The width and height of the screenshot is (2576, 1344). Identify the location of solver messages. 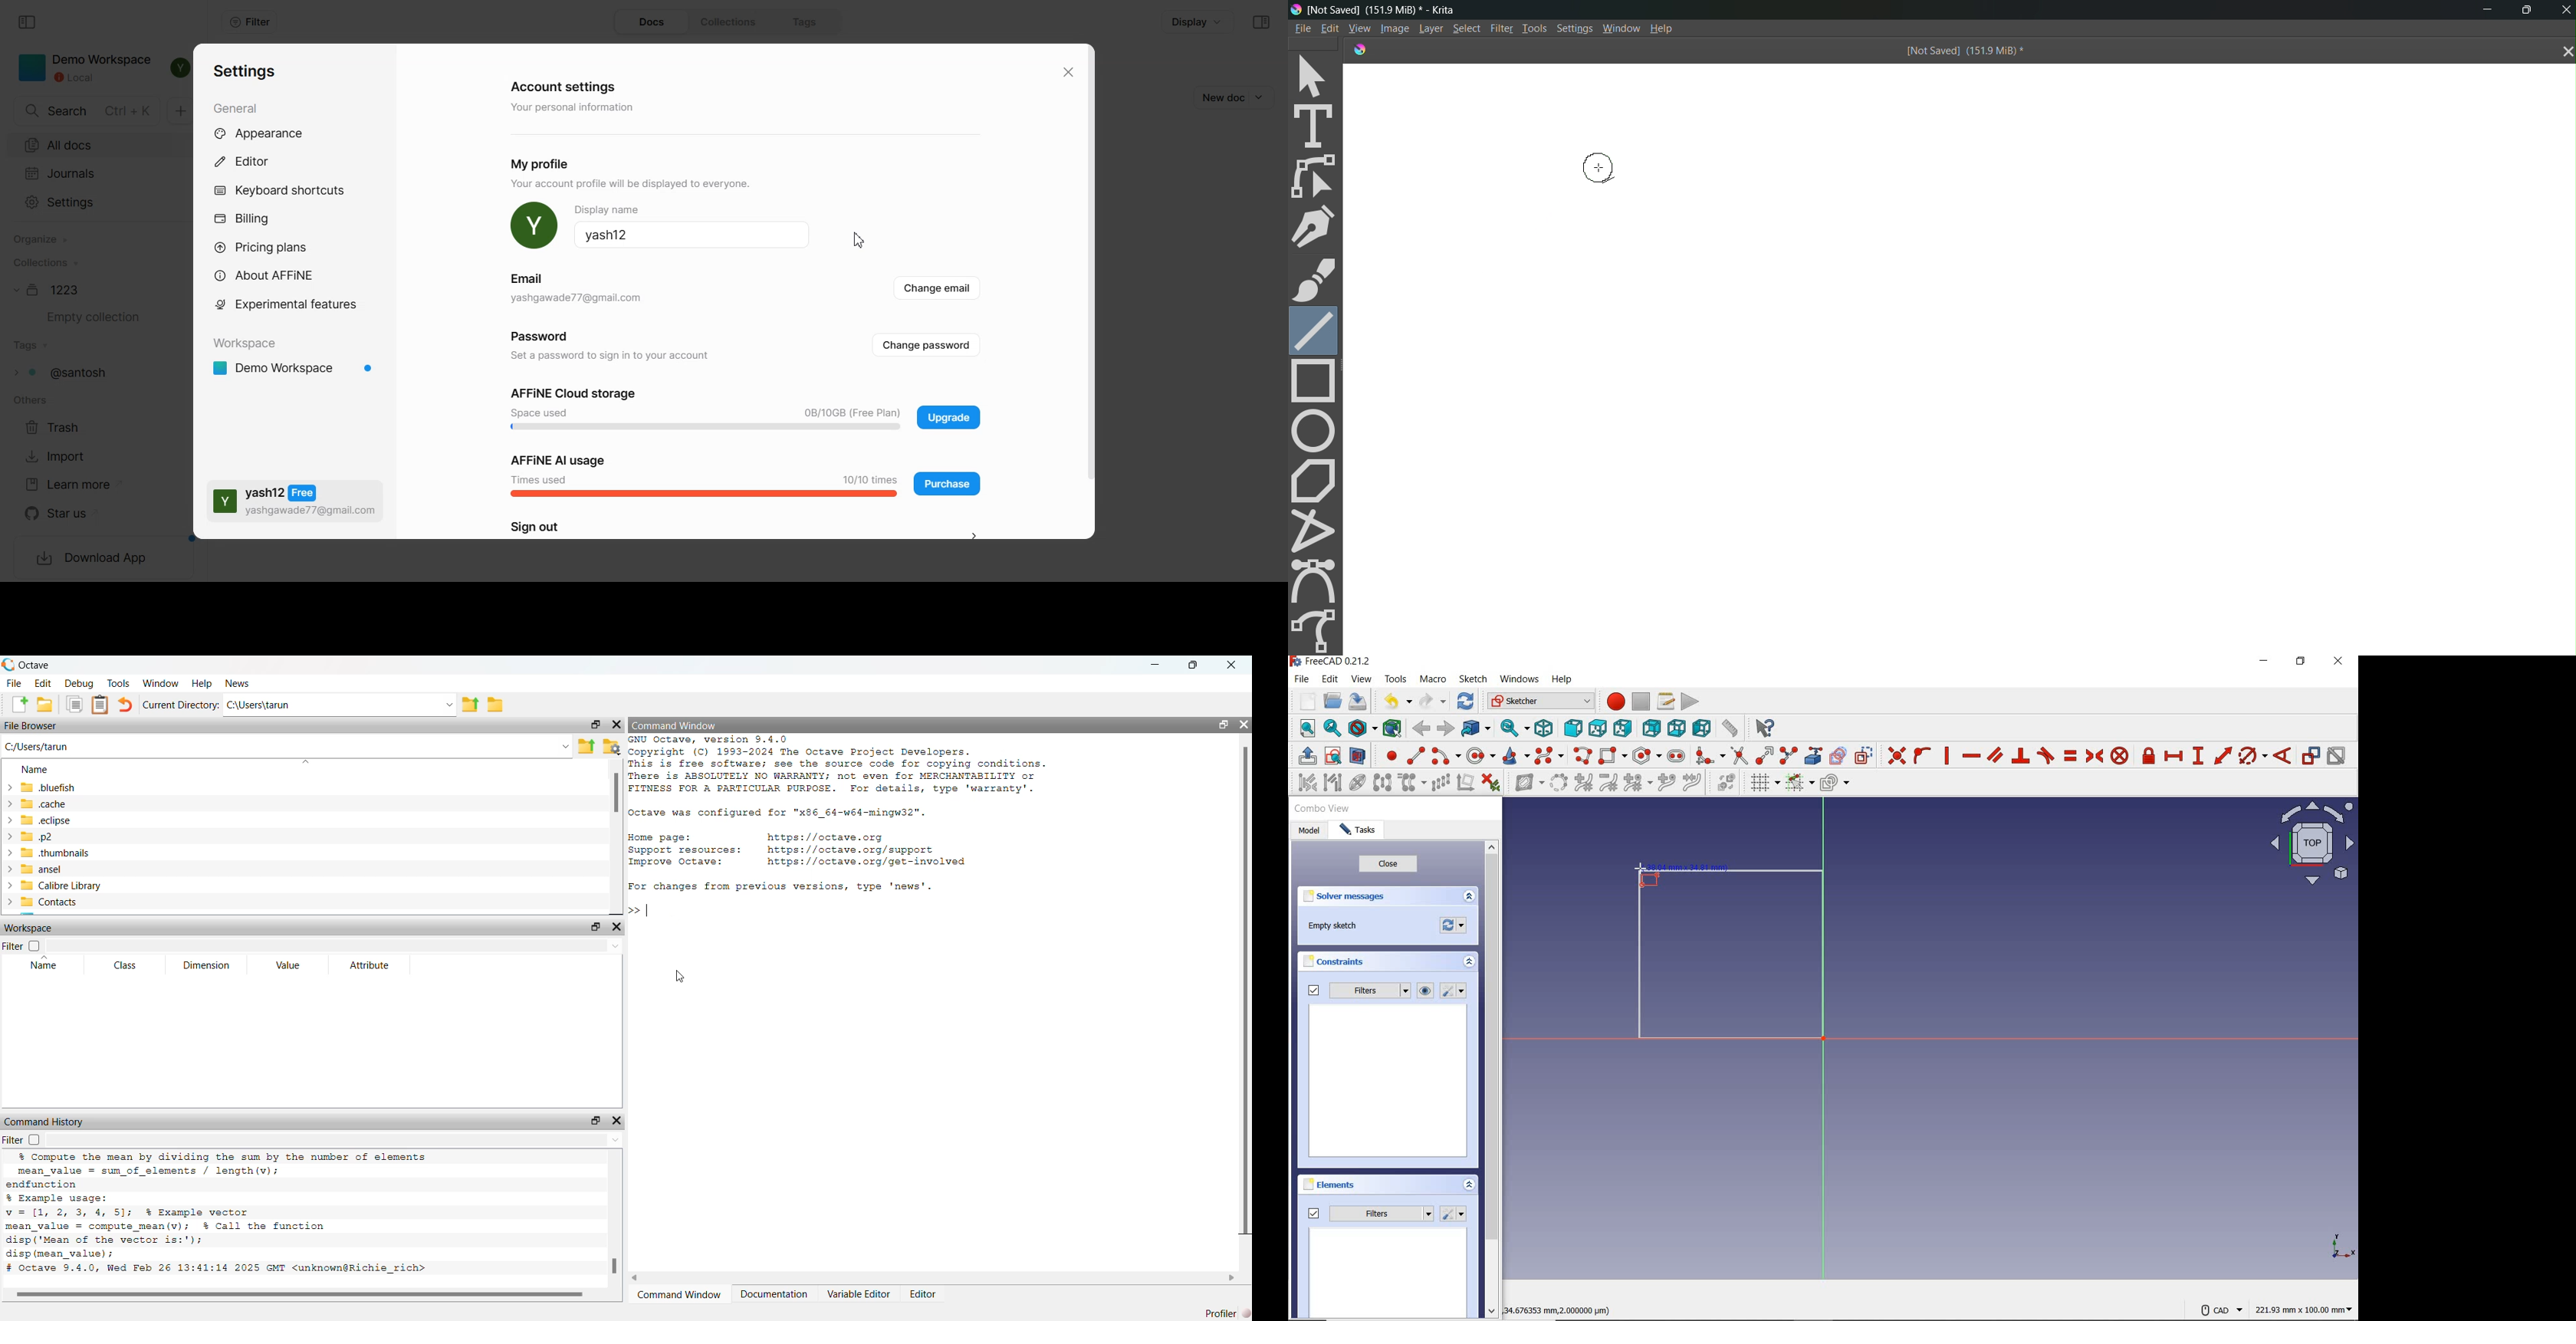
(1347, 898).